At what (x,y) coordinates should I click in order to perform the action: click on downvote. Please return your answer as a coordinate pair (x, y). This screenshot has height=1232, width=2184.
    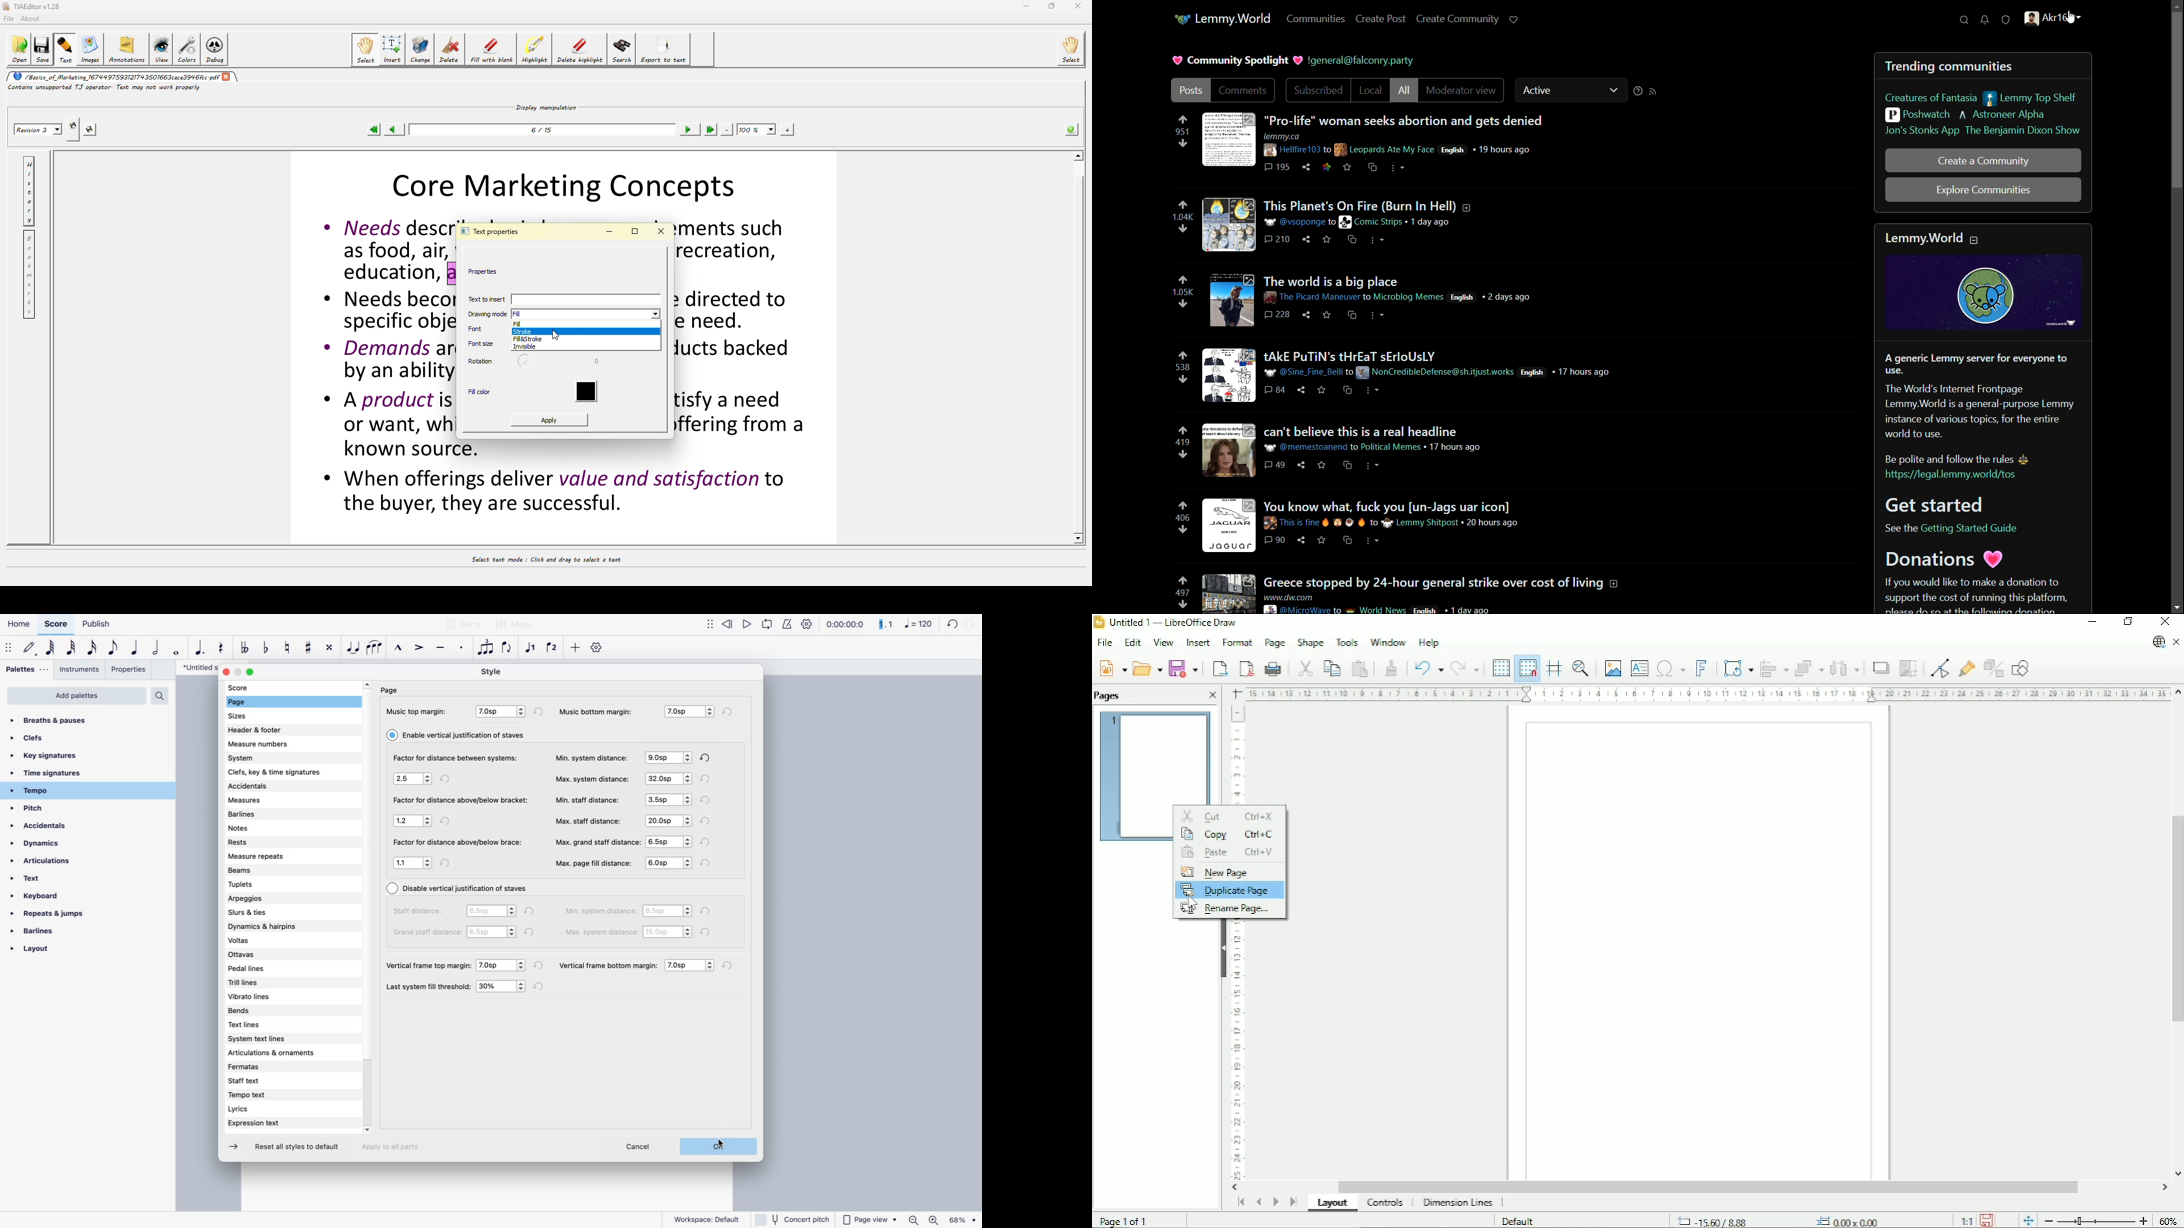
    Looking at the image, I should click on (1183, 143).